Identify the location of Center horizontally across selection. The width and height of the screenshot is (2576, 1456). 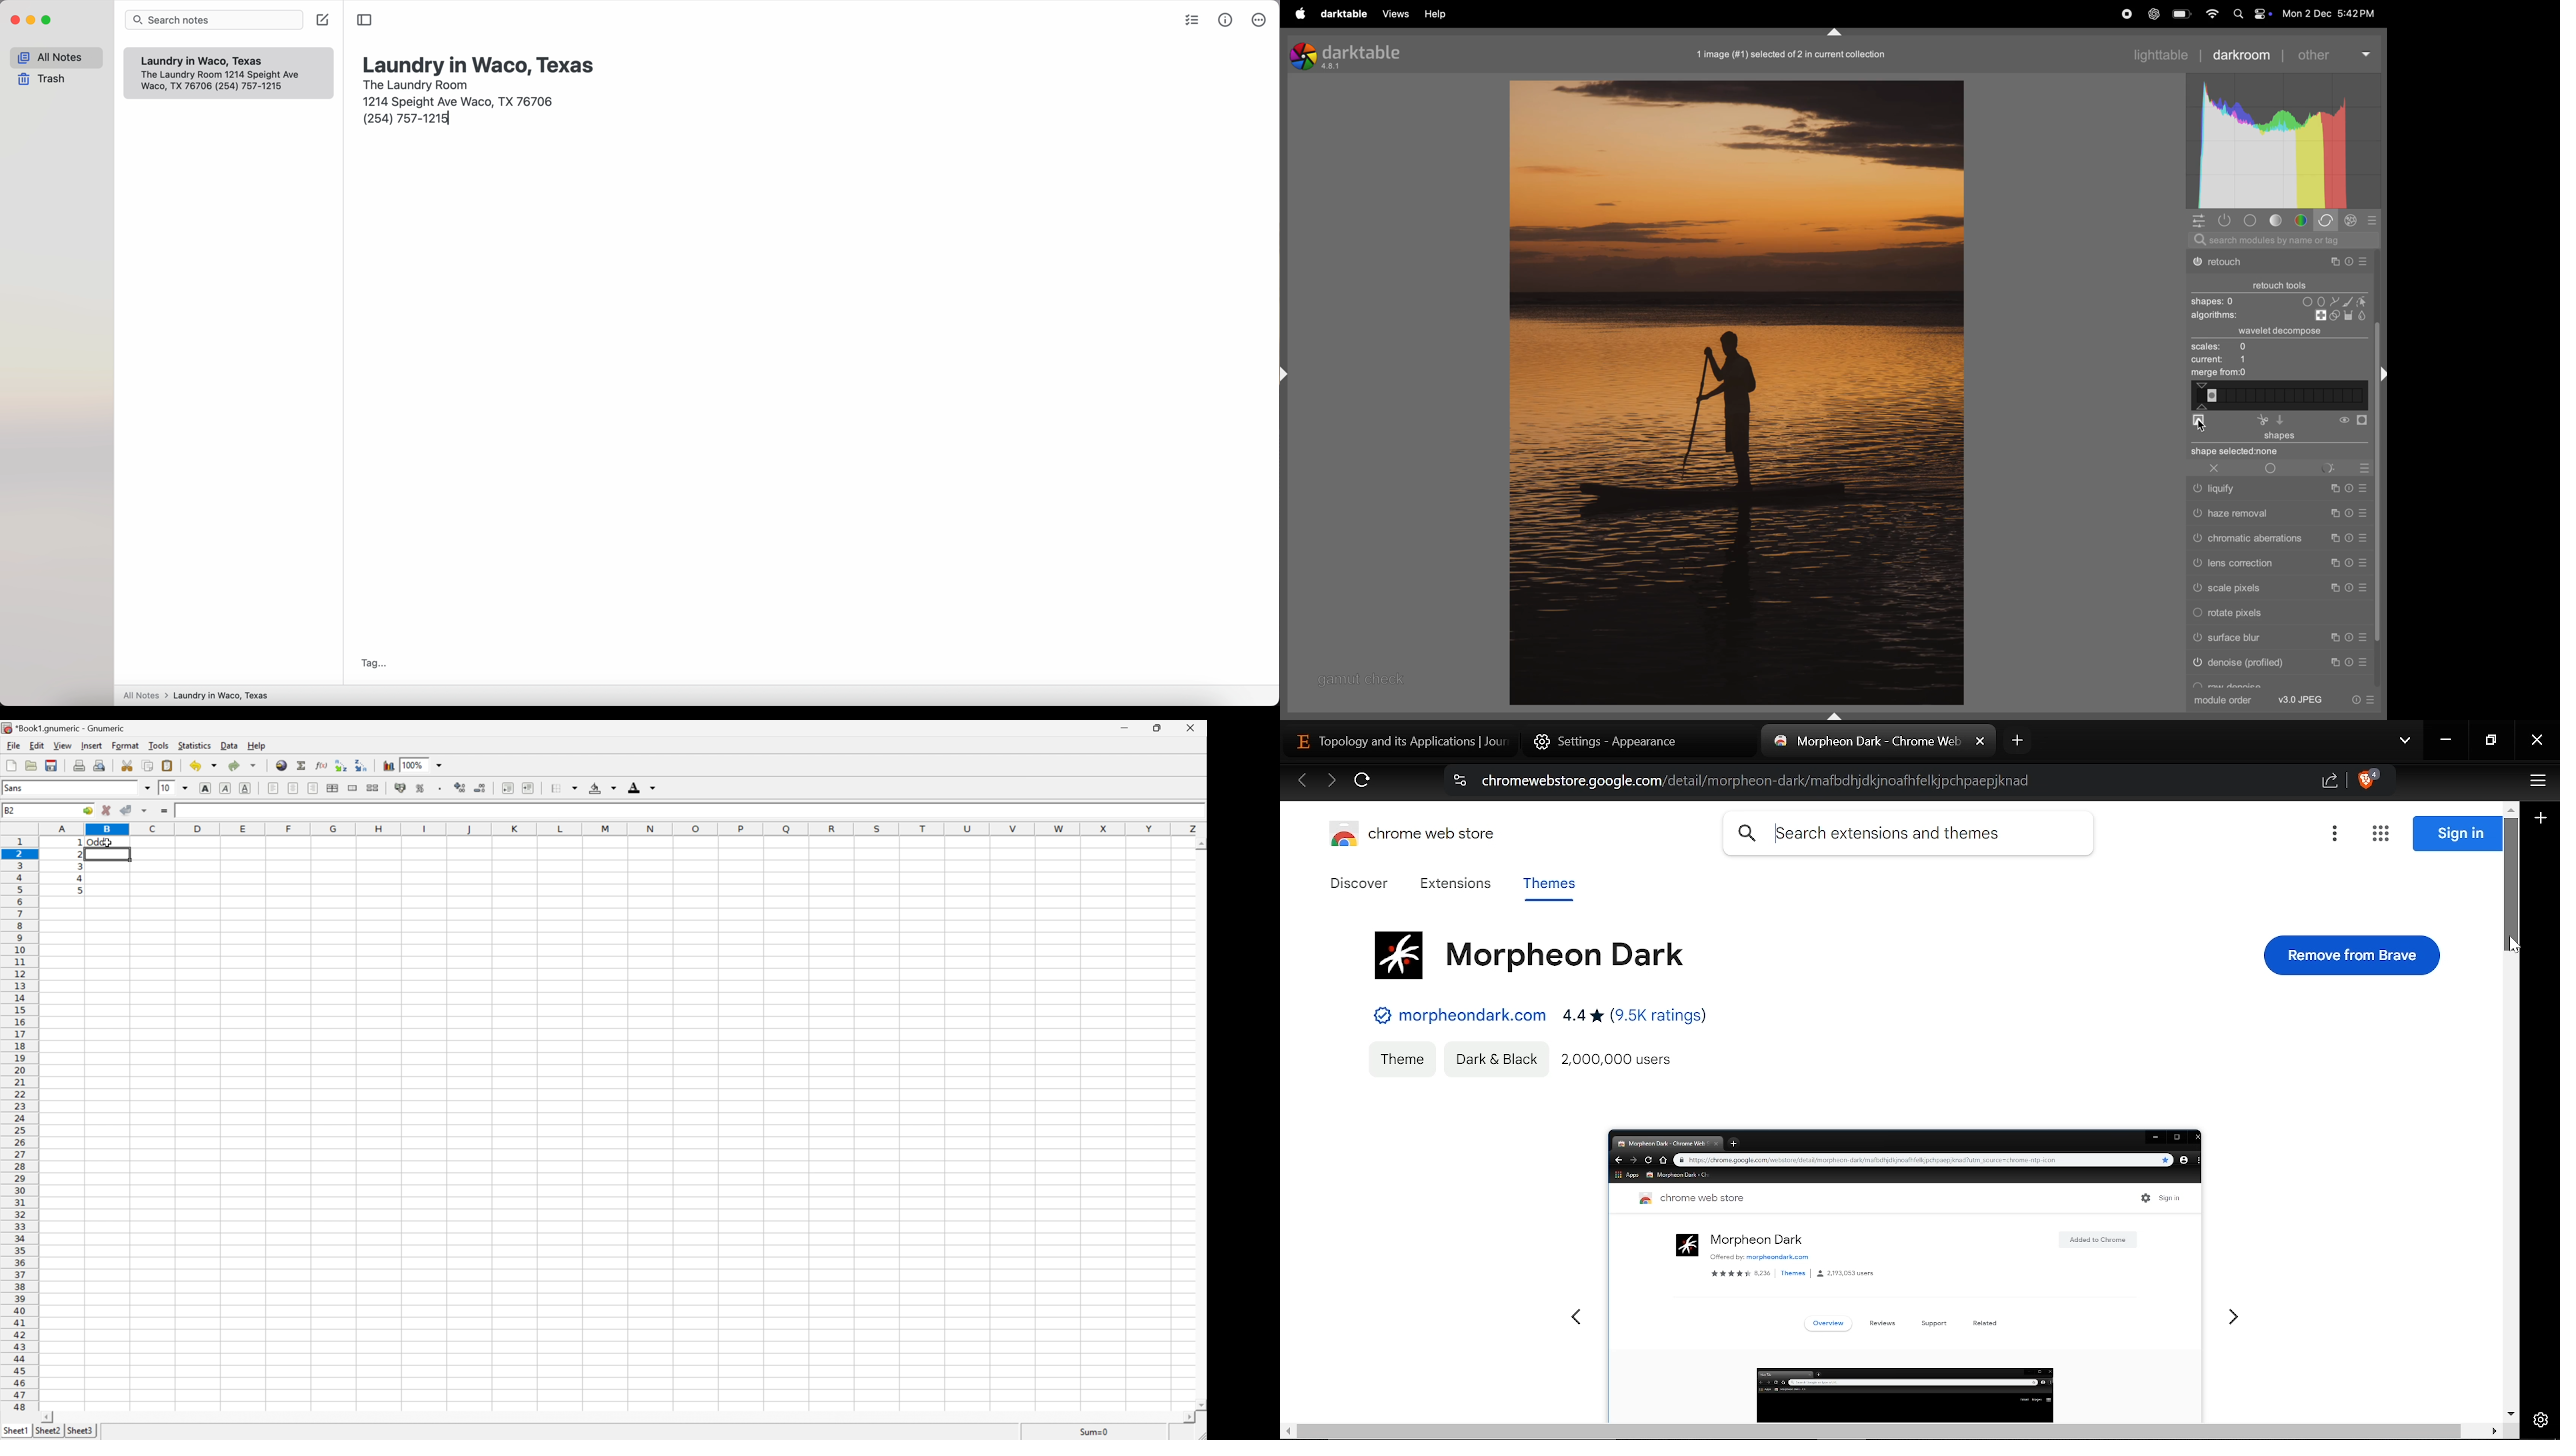
(335, 788).